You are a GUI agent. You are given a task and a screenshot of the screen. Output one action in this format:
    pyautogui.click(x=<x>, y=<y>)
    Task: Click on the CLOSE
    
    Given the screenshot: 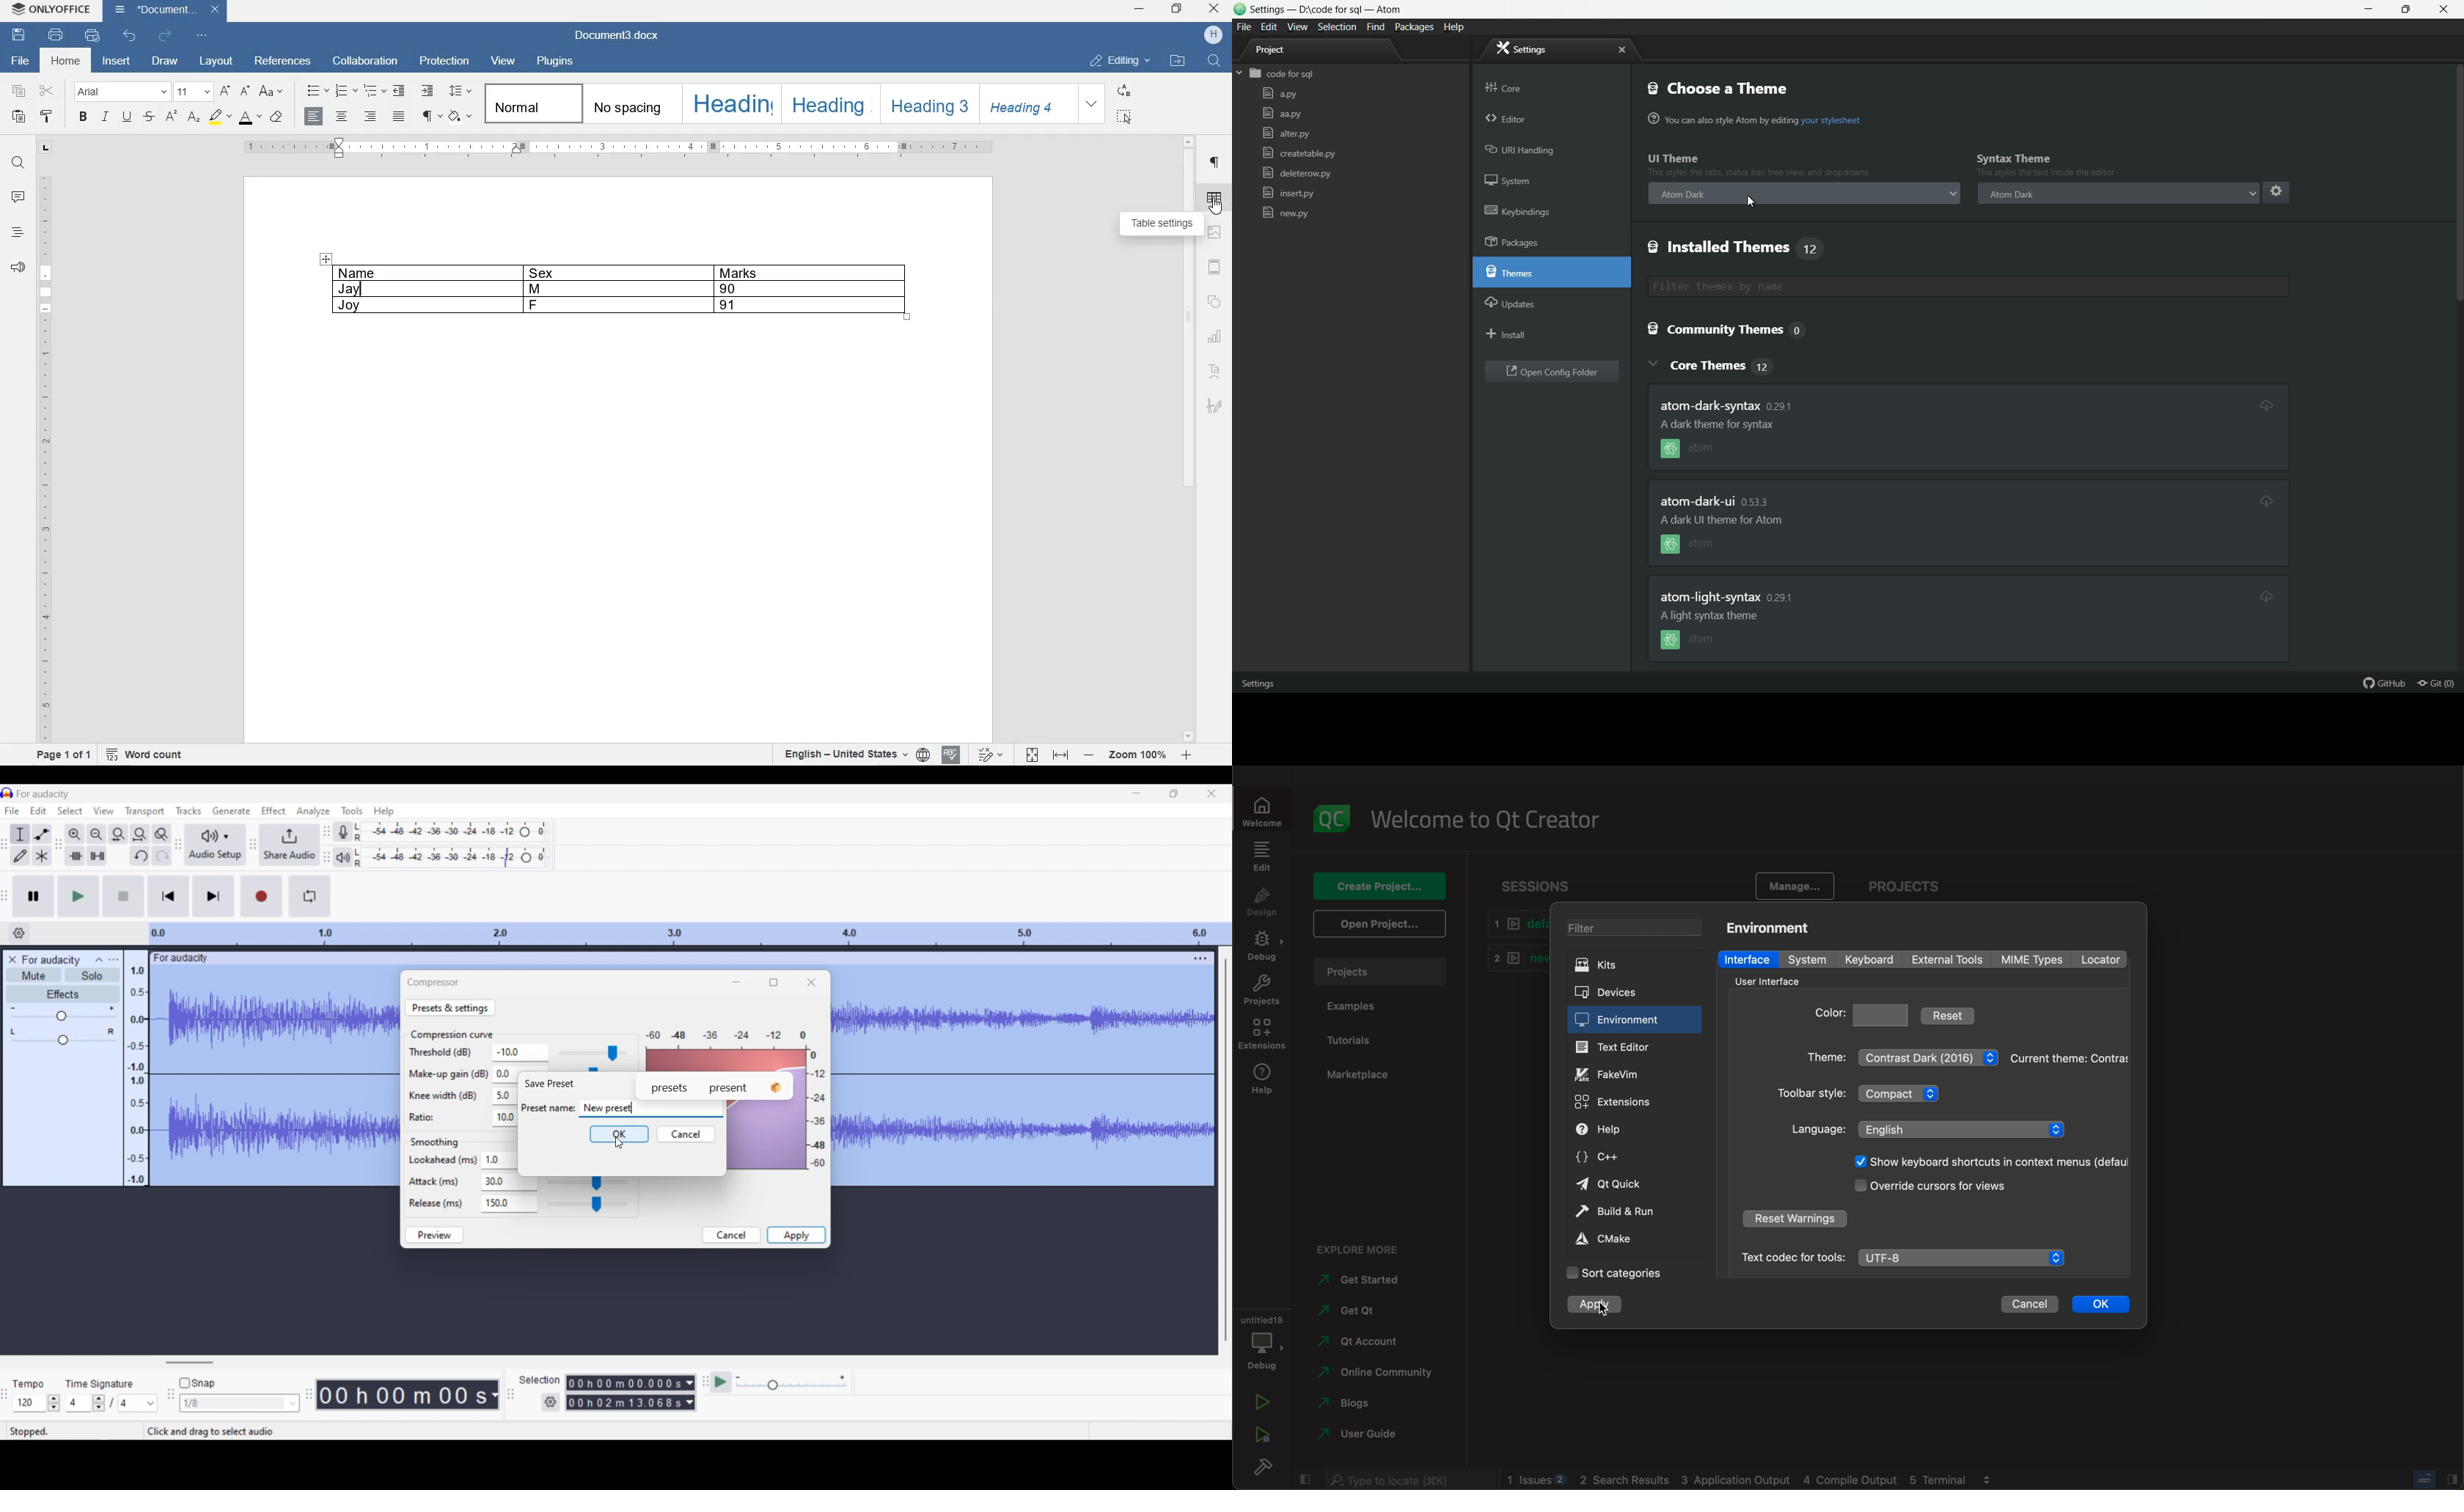 What is the action you would take?
    pyautogui.click(x=1214, y=8)
    